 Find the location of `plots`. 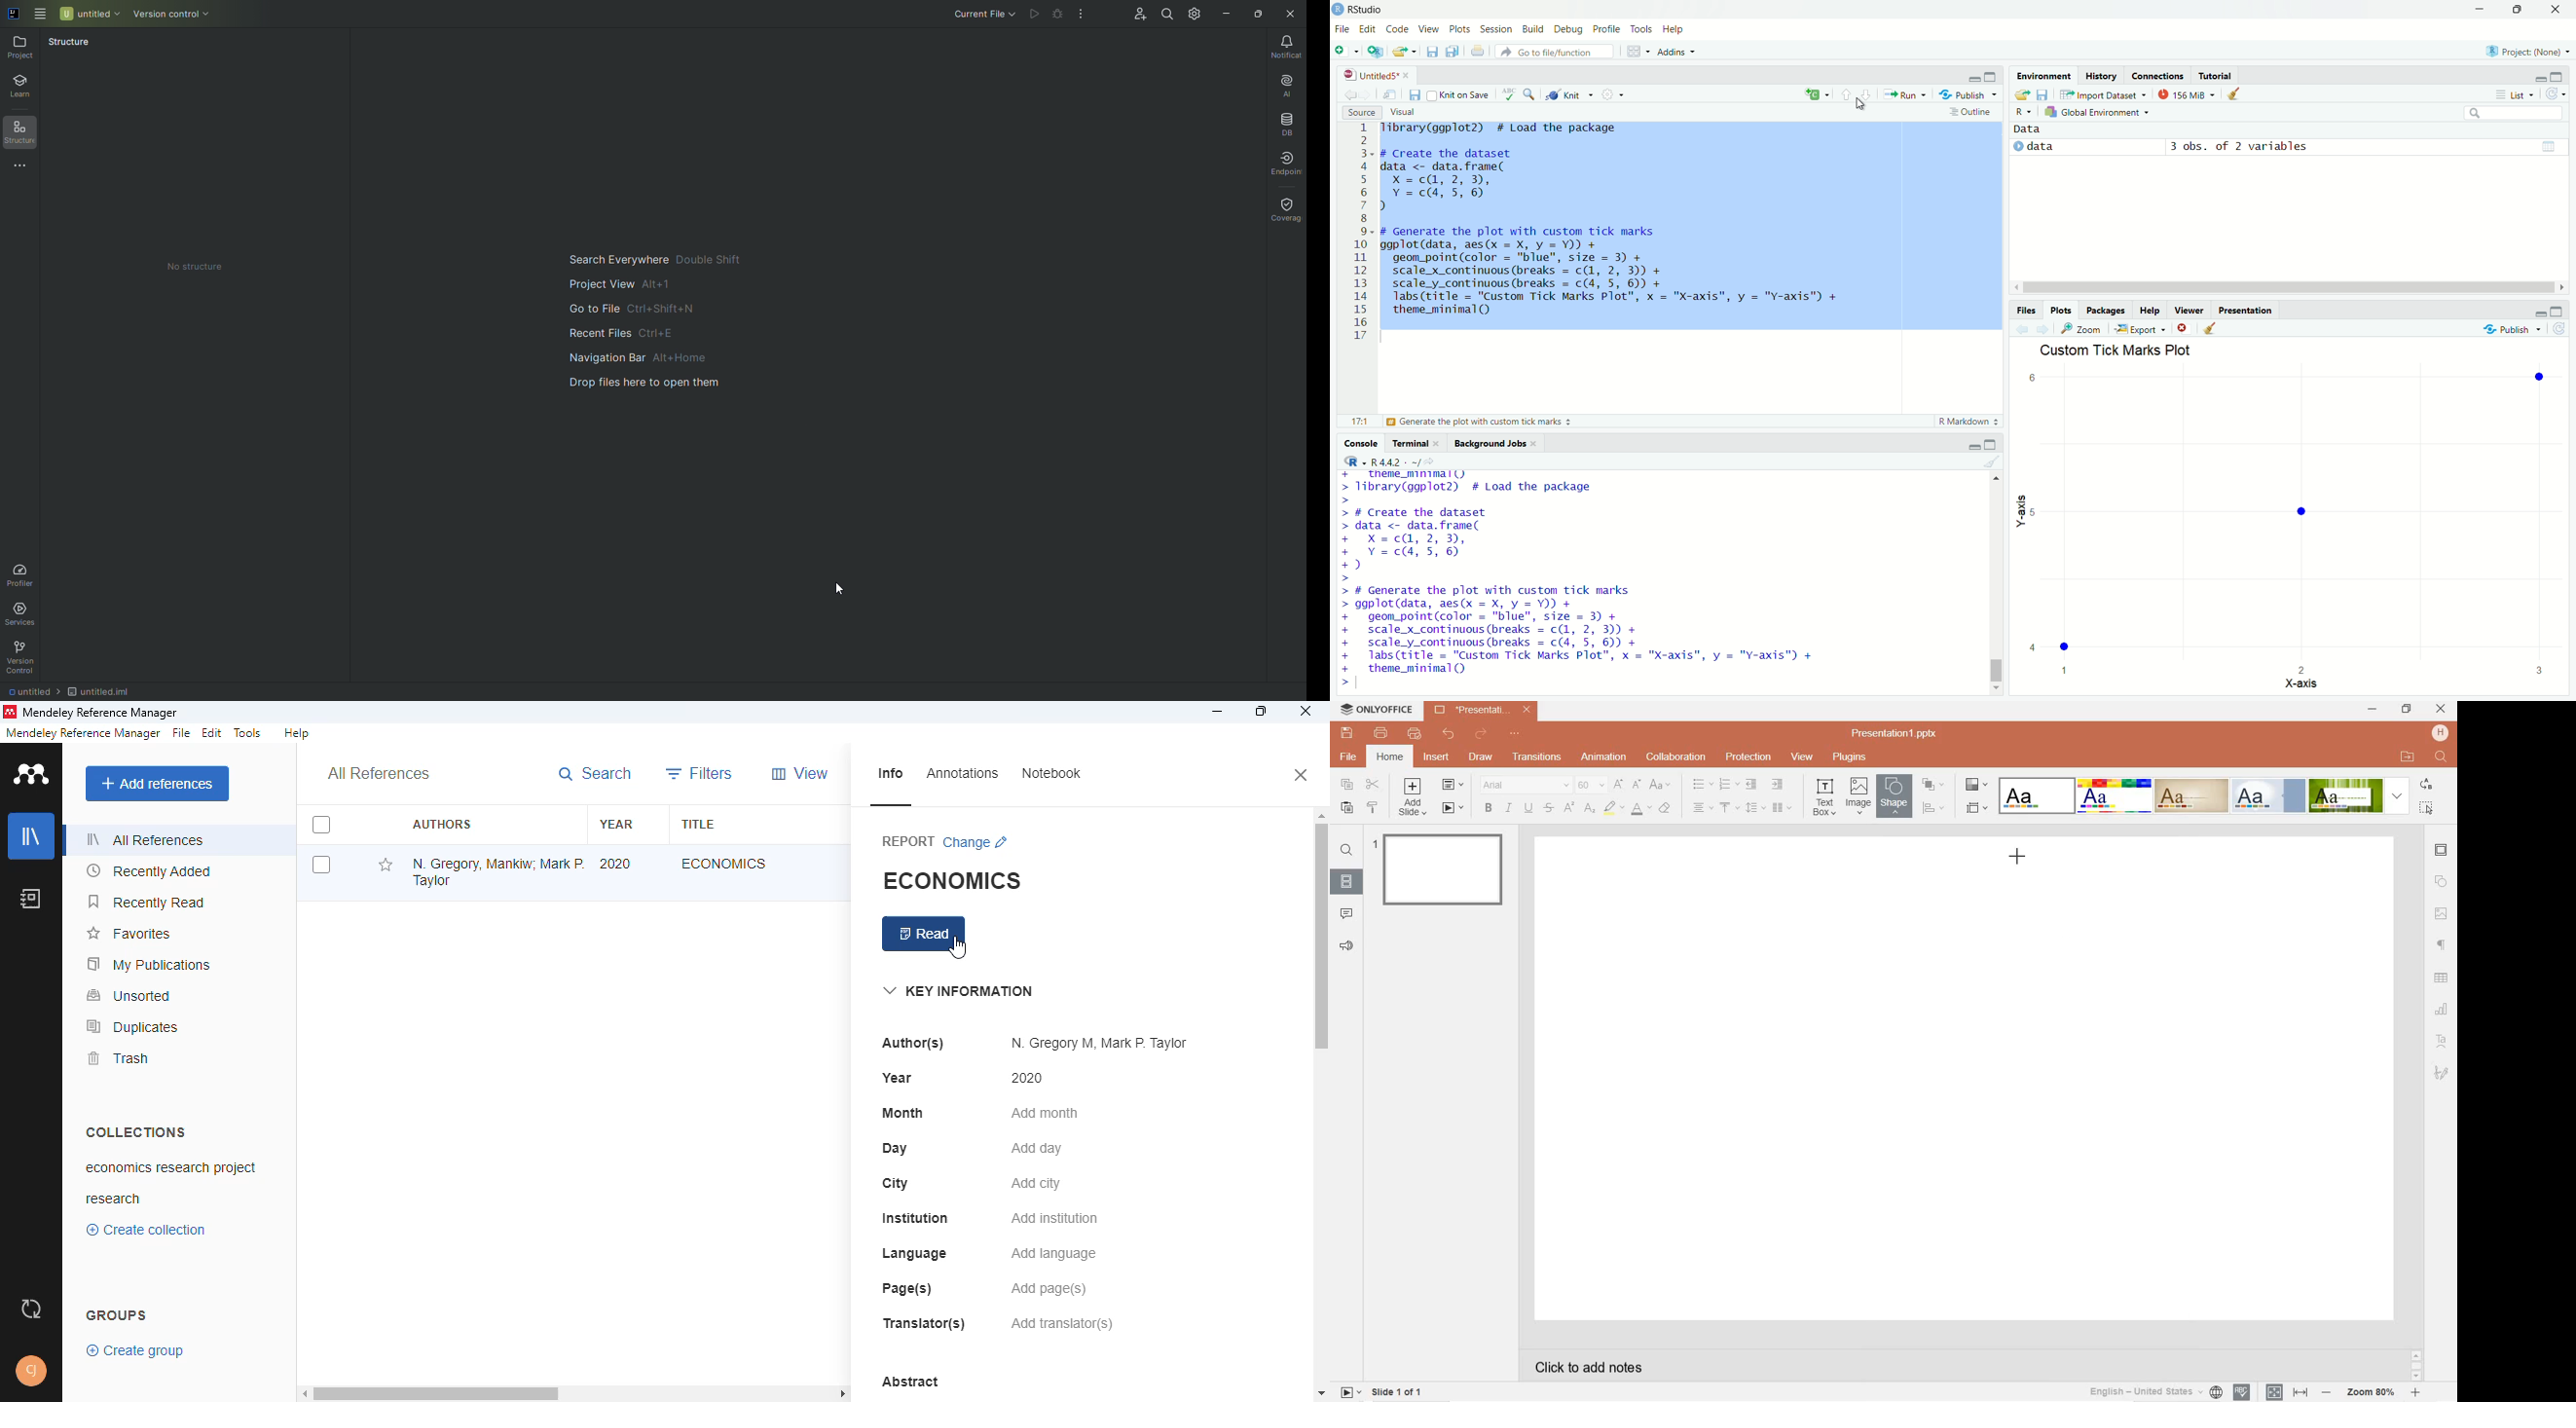

plots is located at coordinates (1460, 31).